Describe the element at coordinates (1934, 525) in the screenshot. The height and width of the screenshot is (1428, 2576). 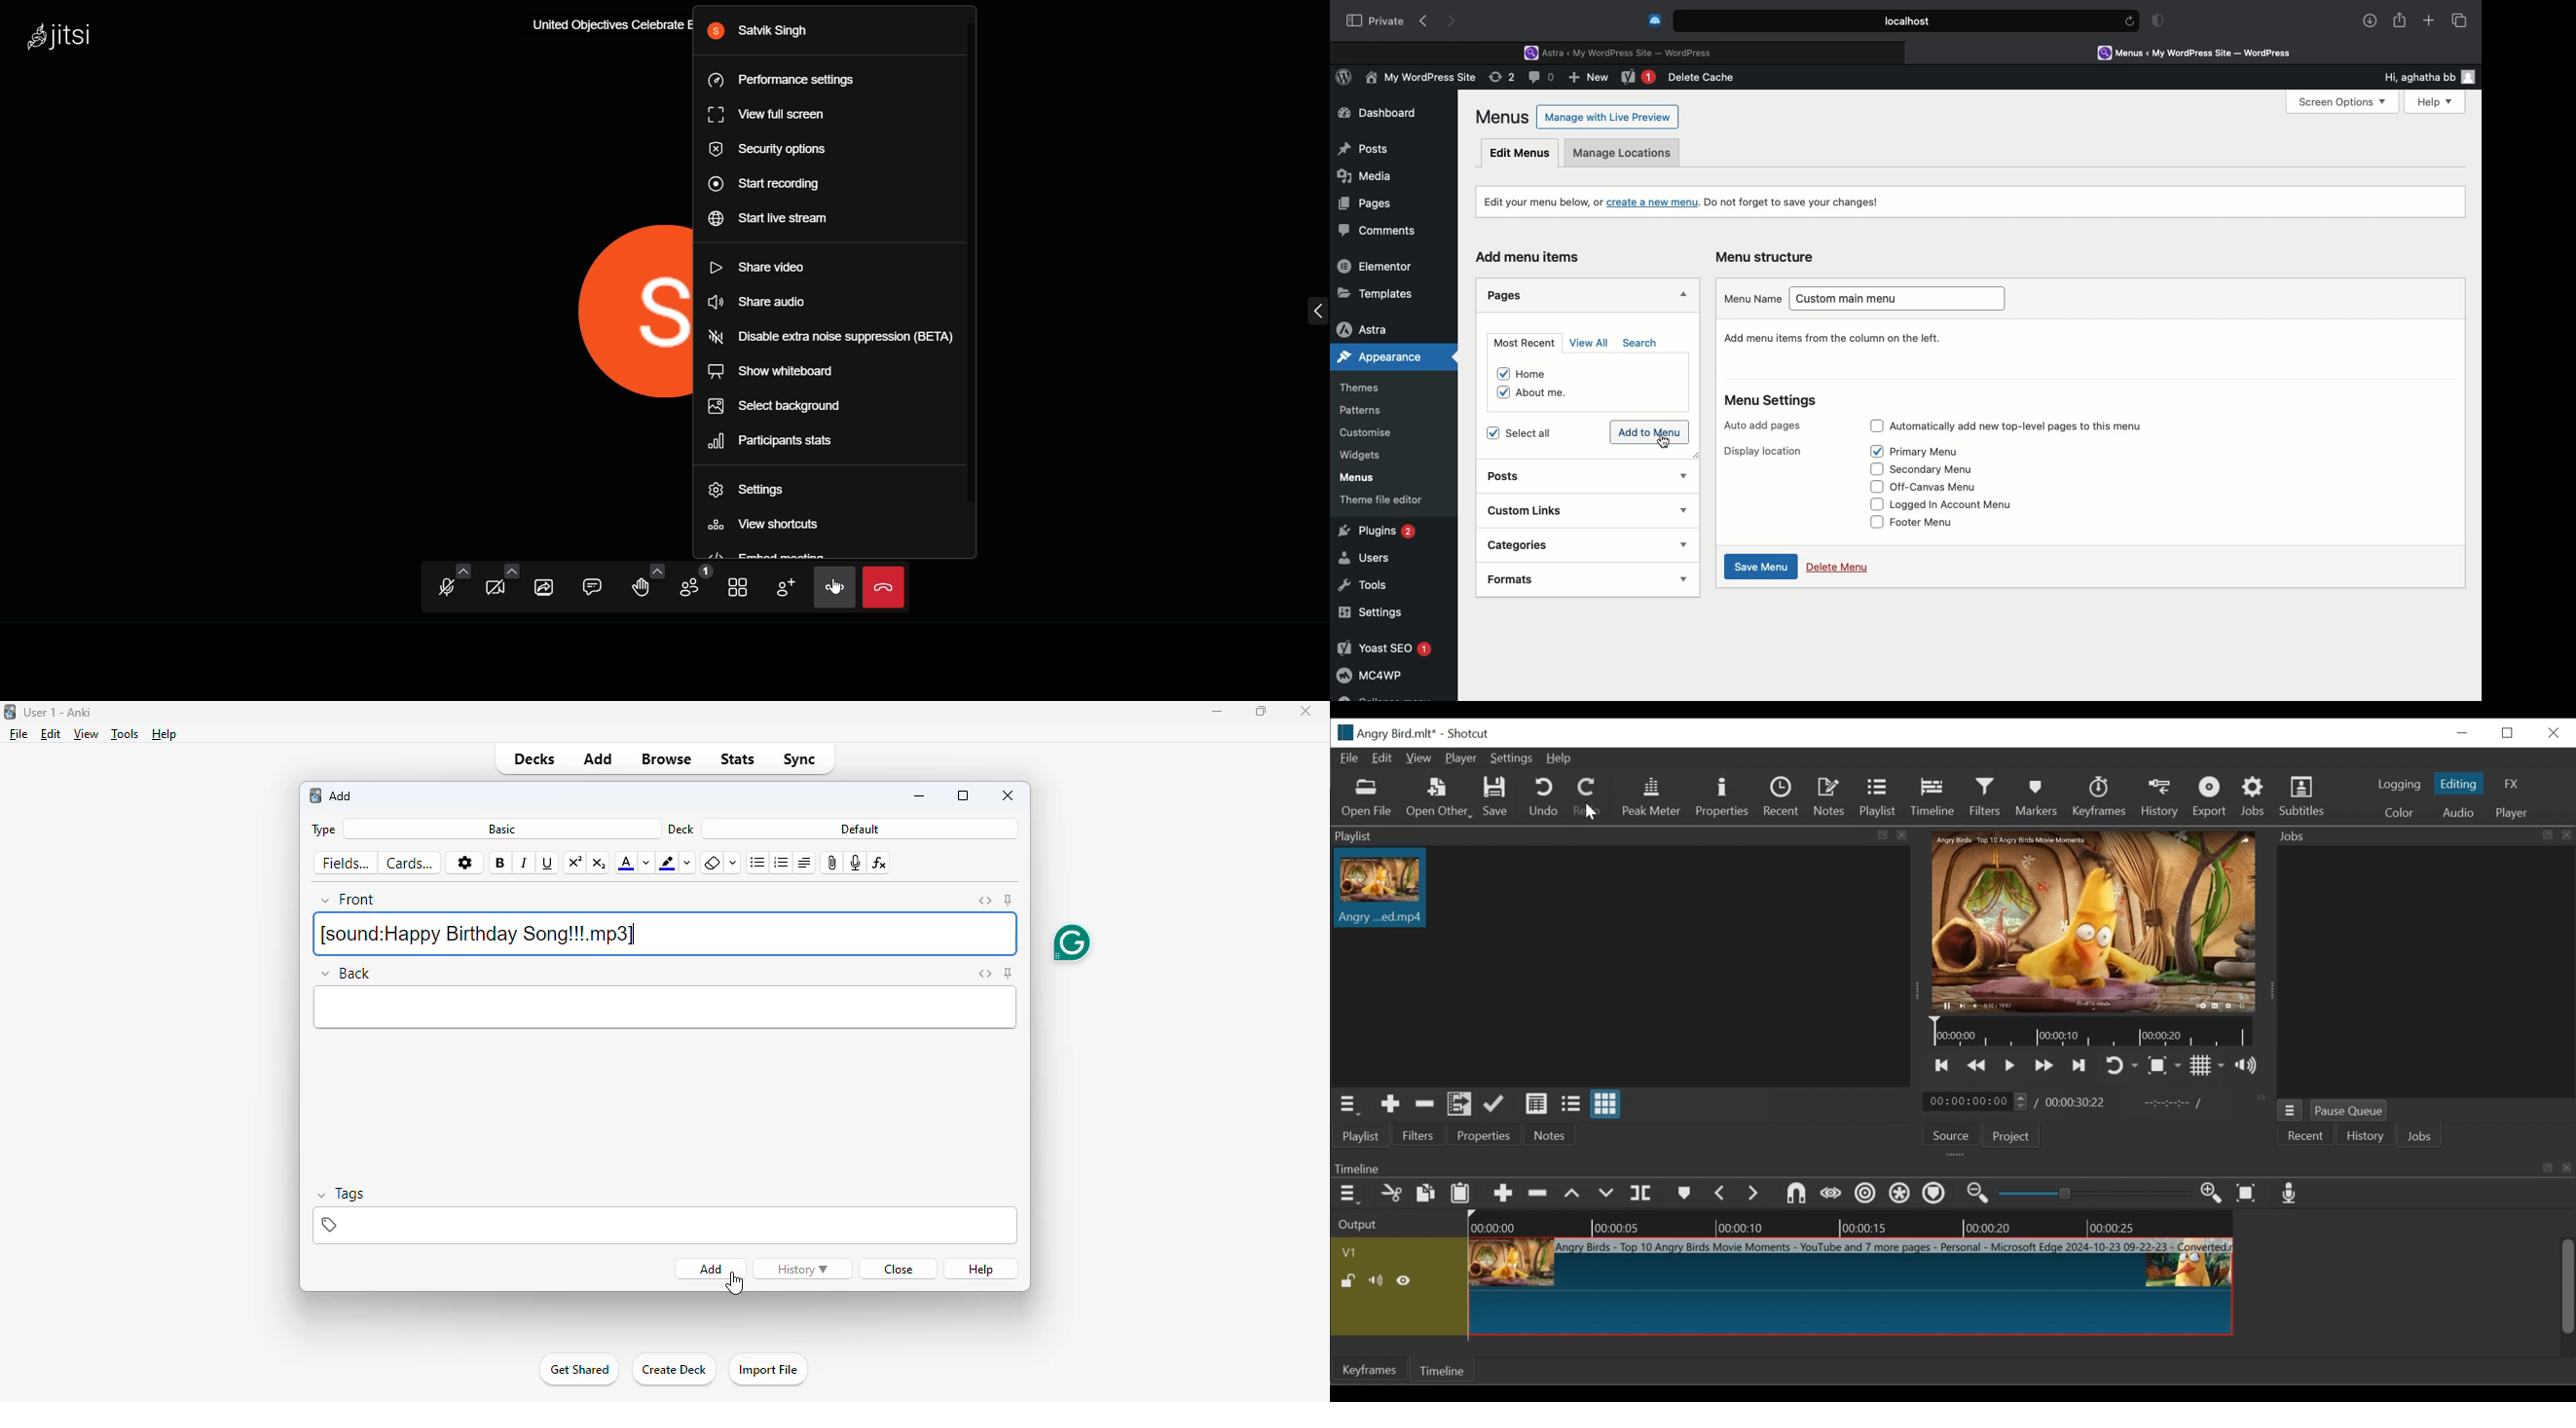
I see `Footer menu` at that location.